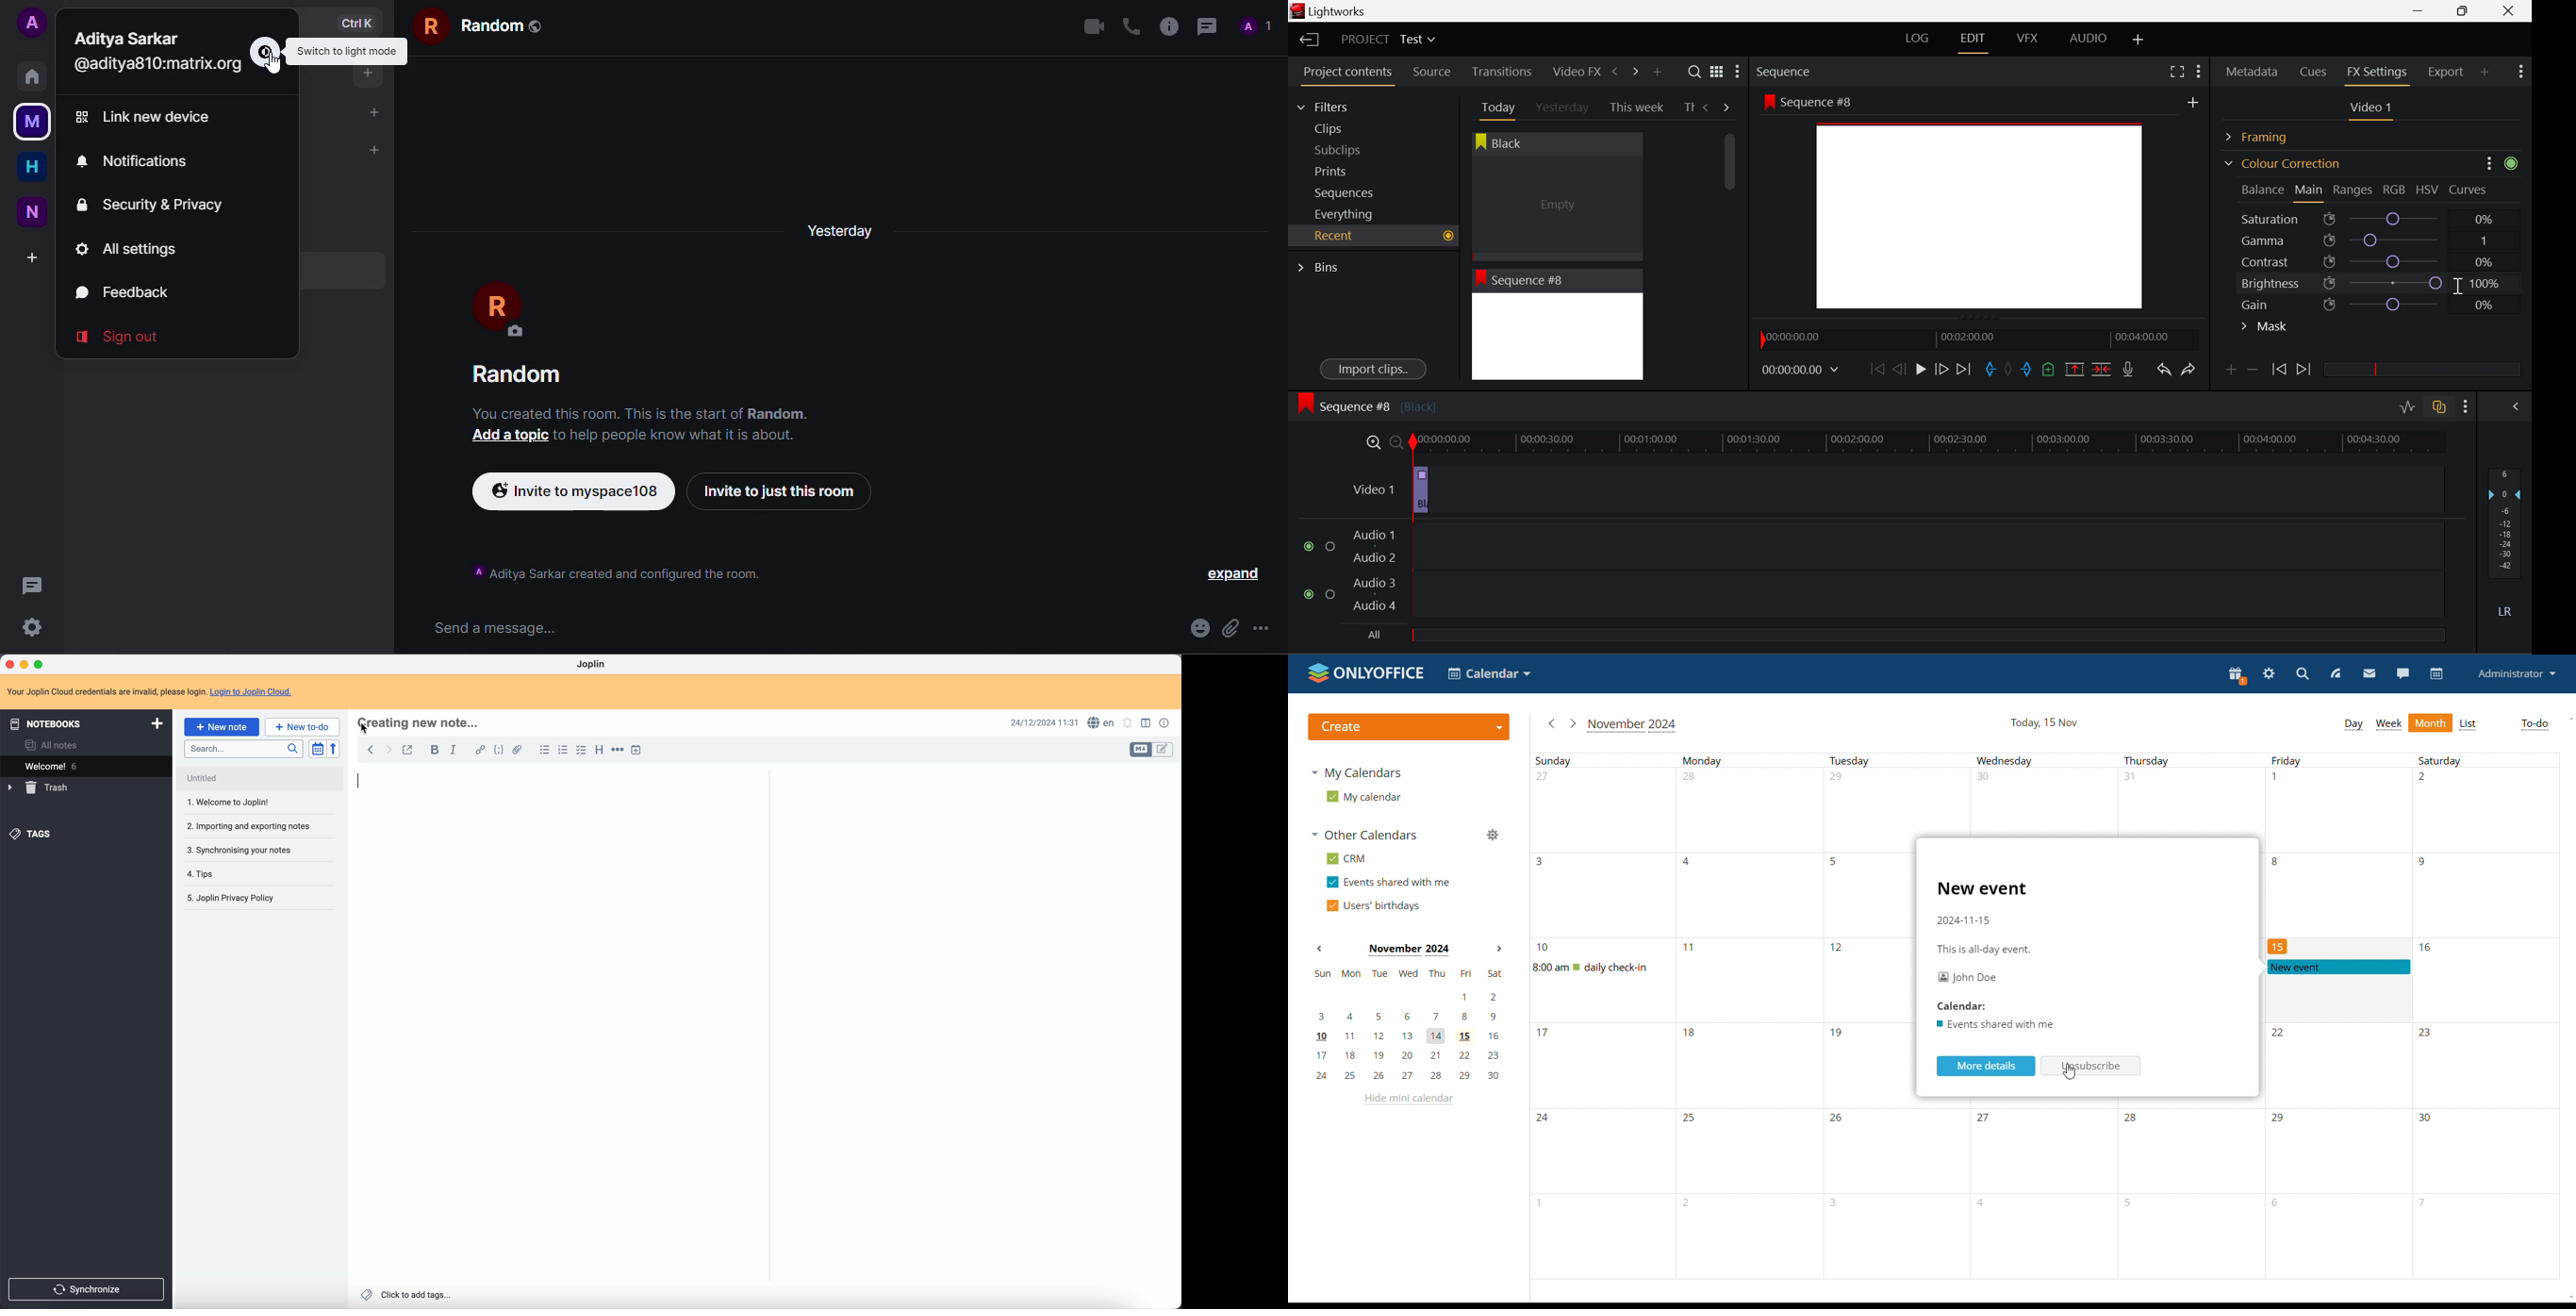 This screenshot has width=2576, height=1316. What do you see at coordinates (2504, 546) in the screenshot?
I see `Decibel Gain` at bounding box center [2504, 546].